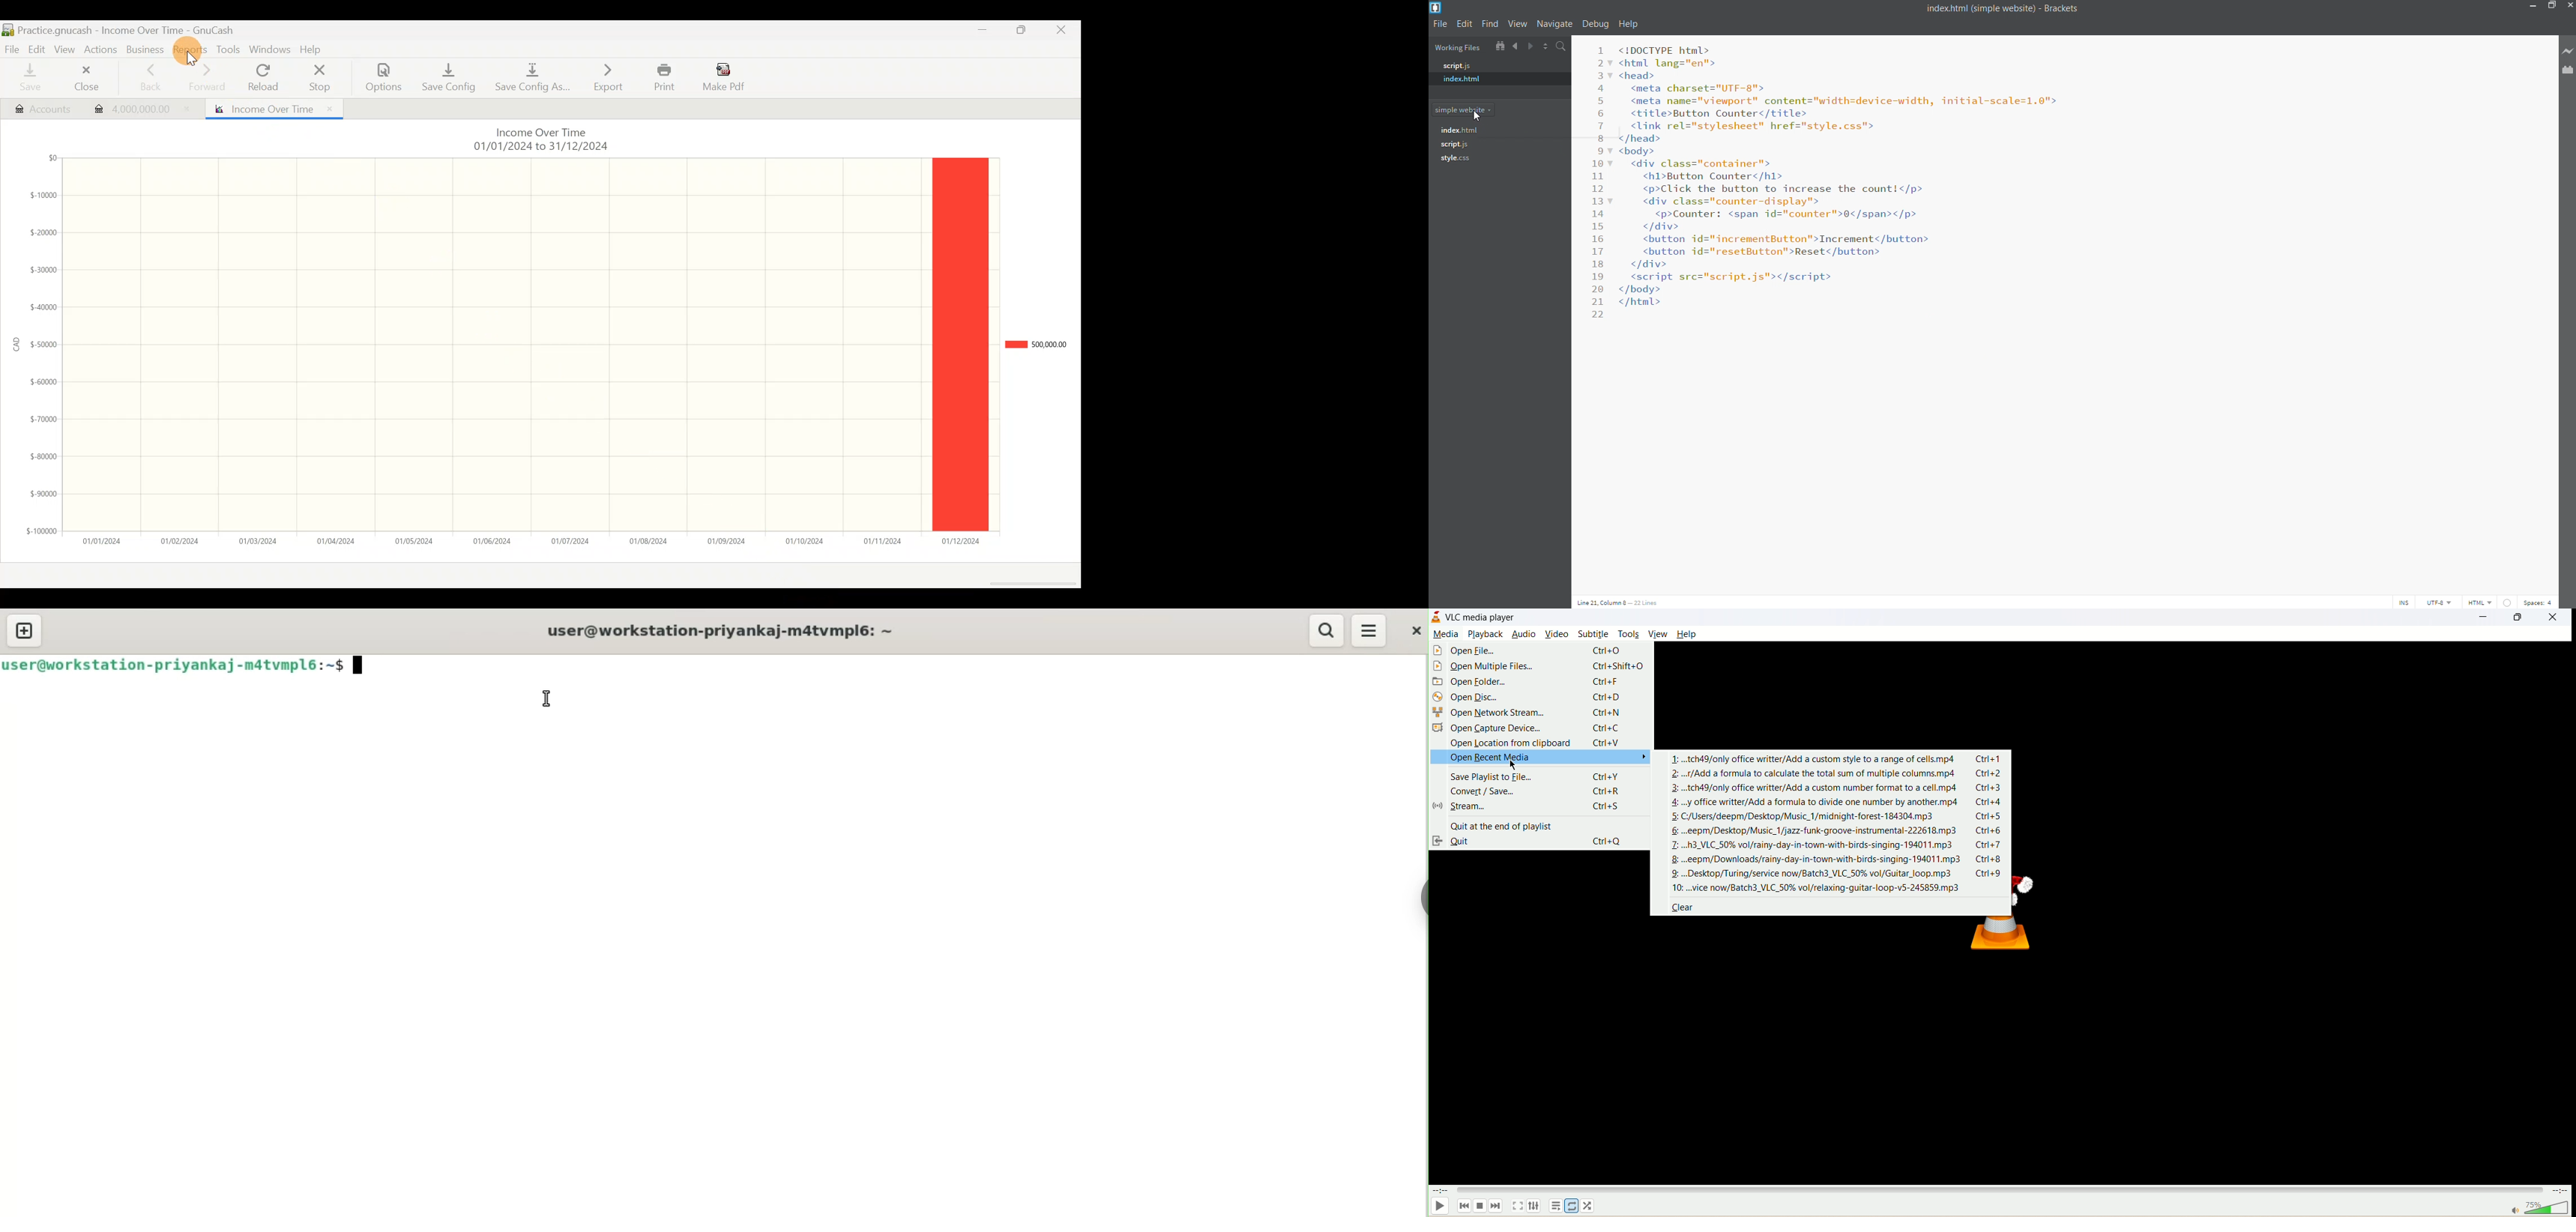  I want to click on logo, so click(1436, 617).